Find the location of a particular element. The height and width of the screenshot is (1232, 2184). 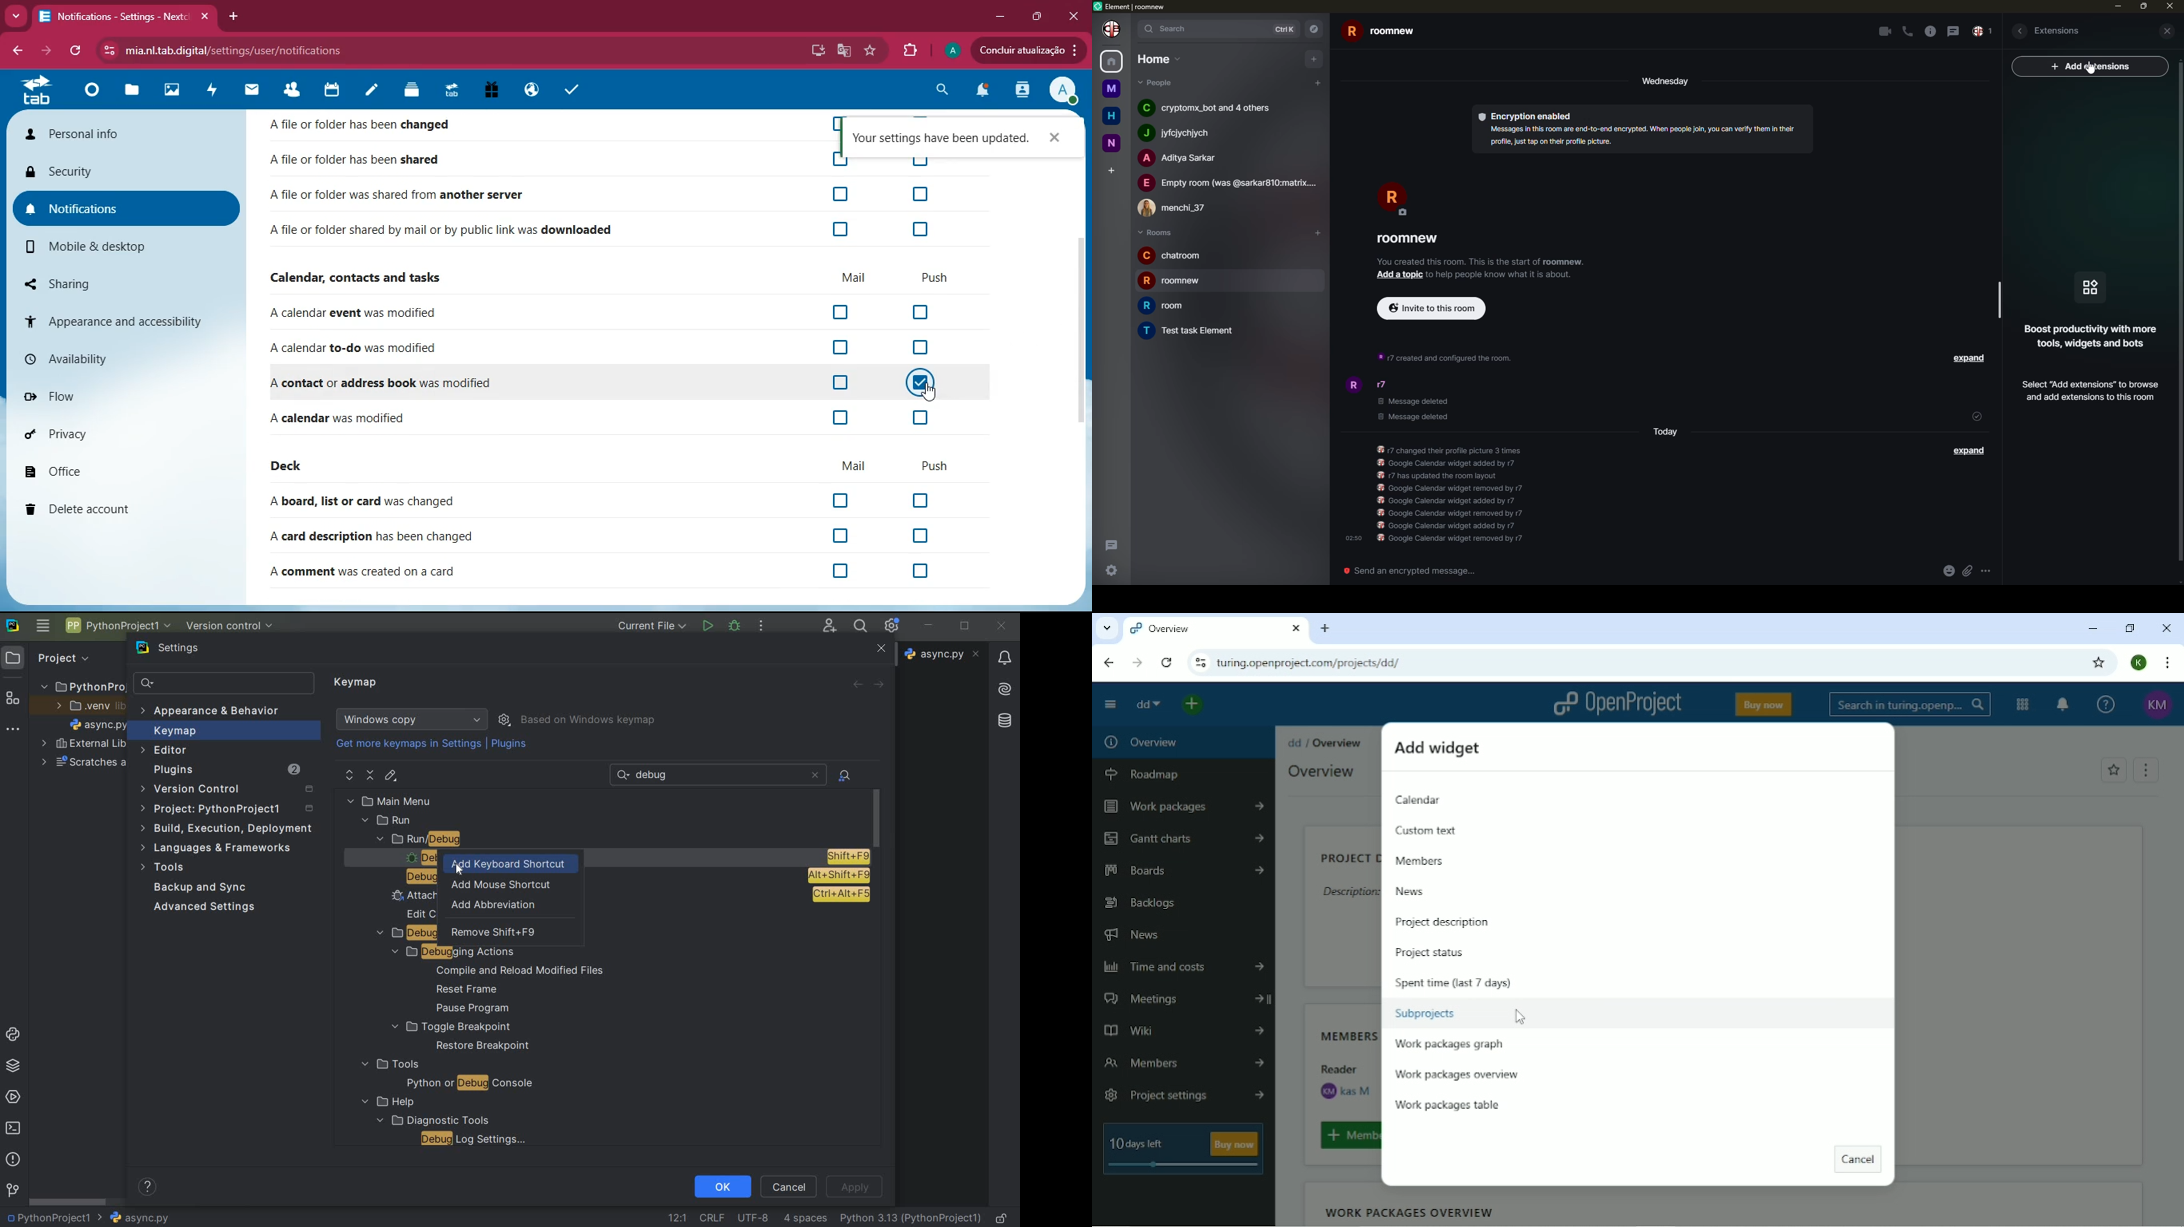

sent is located at coordinates (1975, 416).